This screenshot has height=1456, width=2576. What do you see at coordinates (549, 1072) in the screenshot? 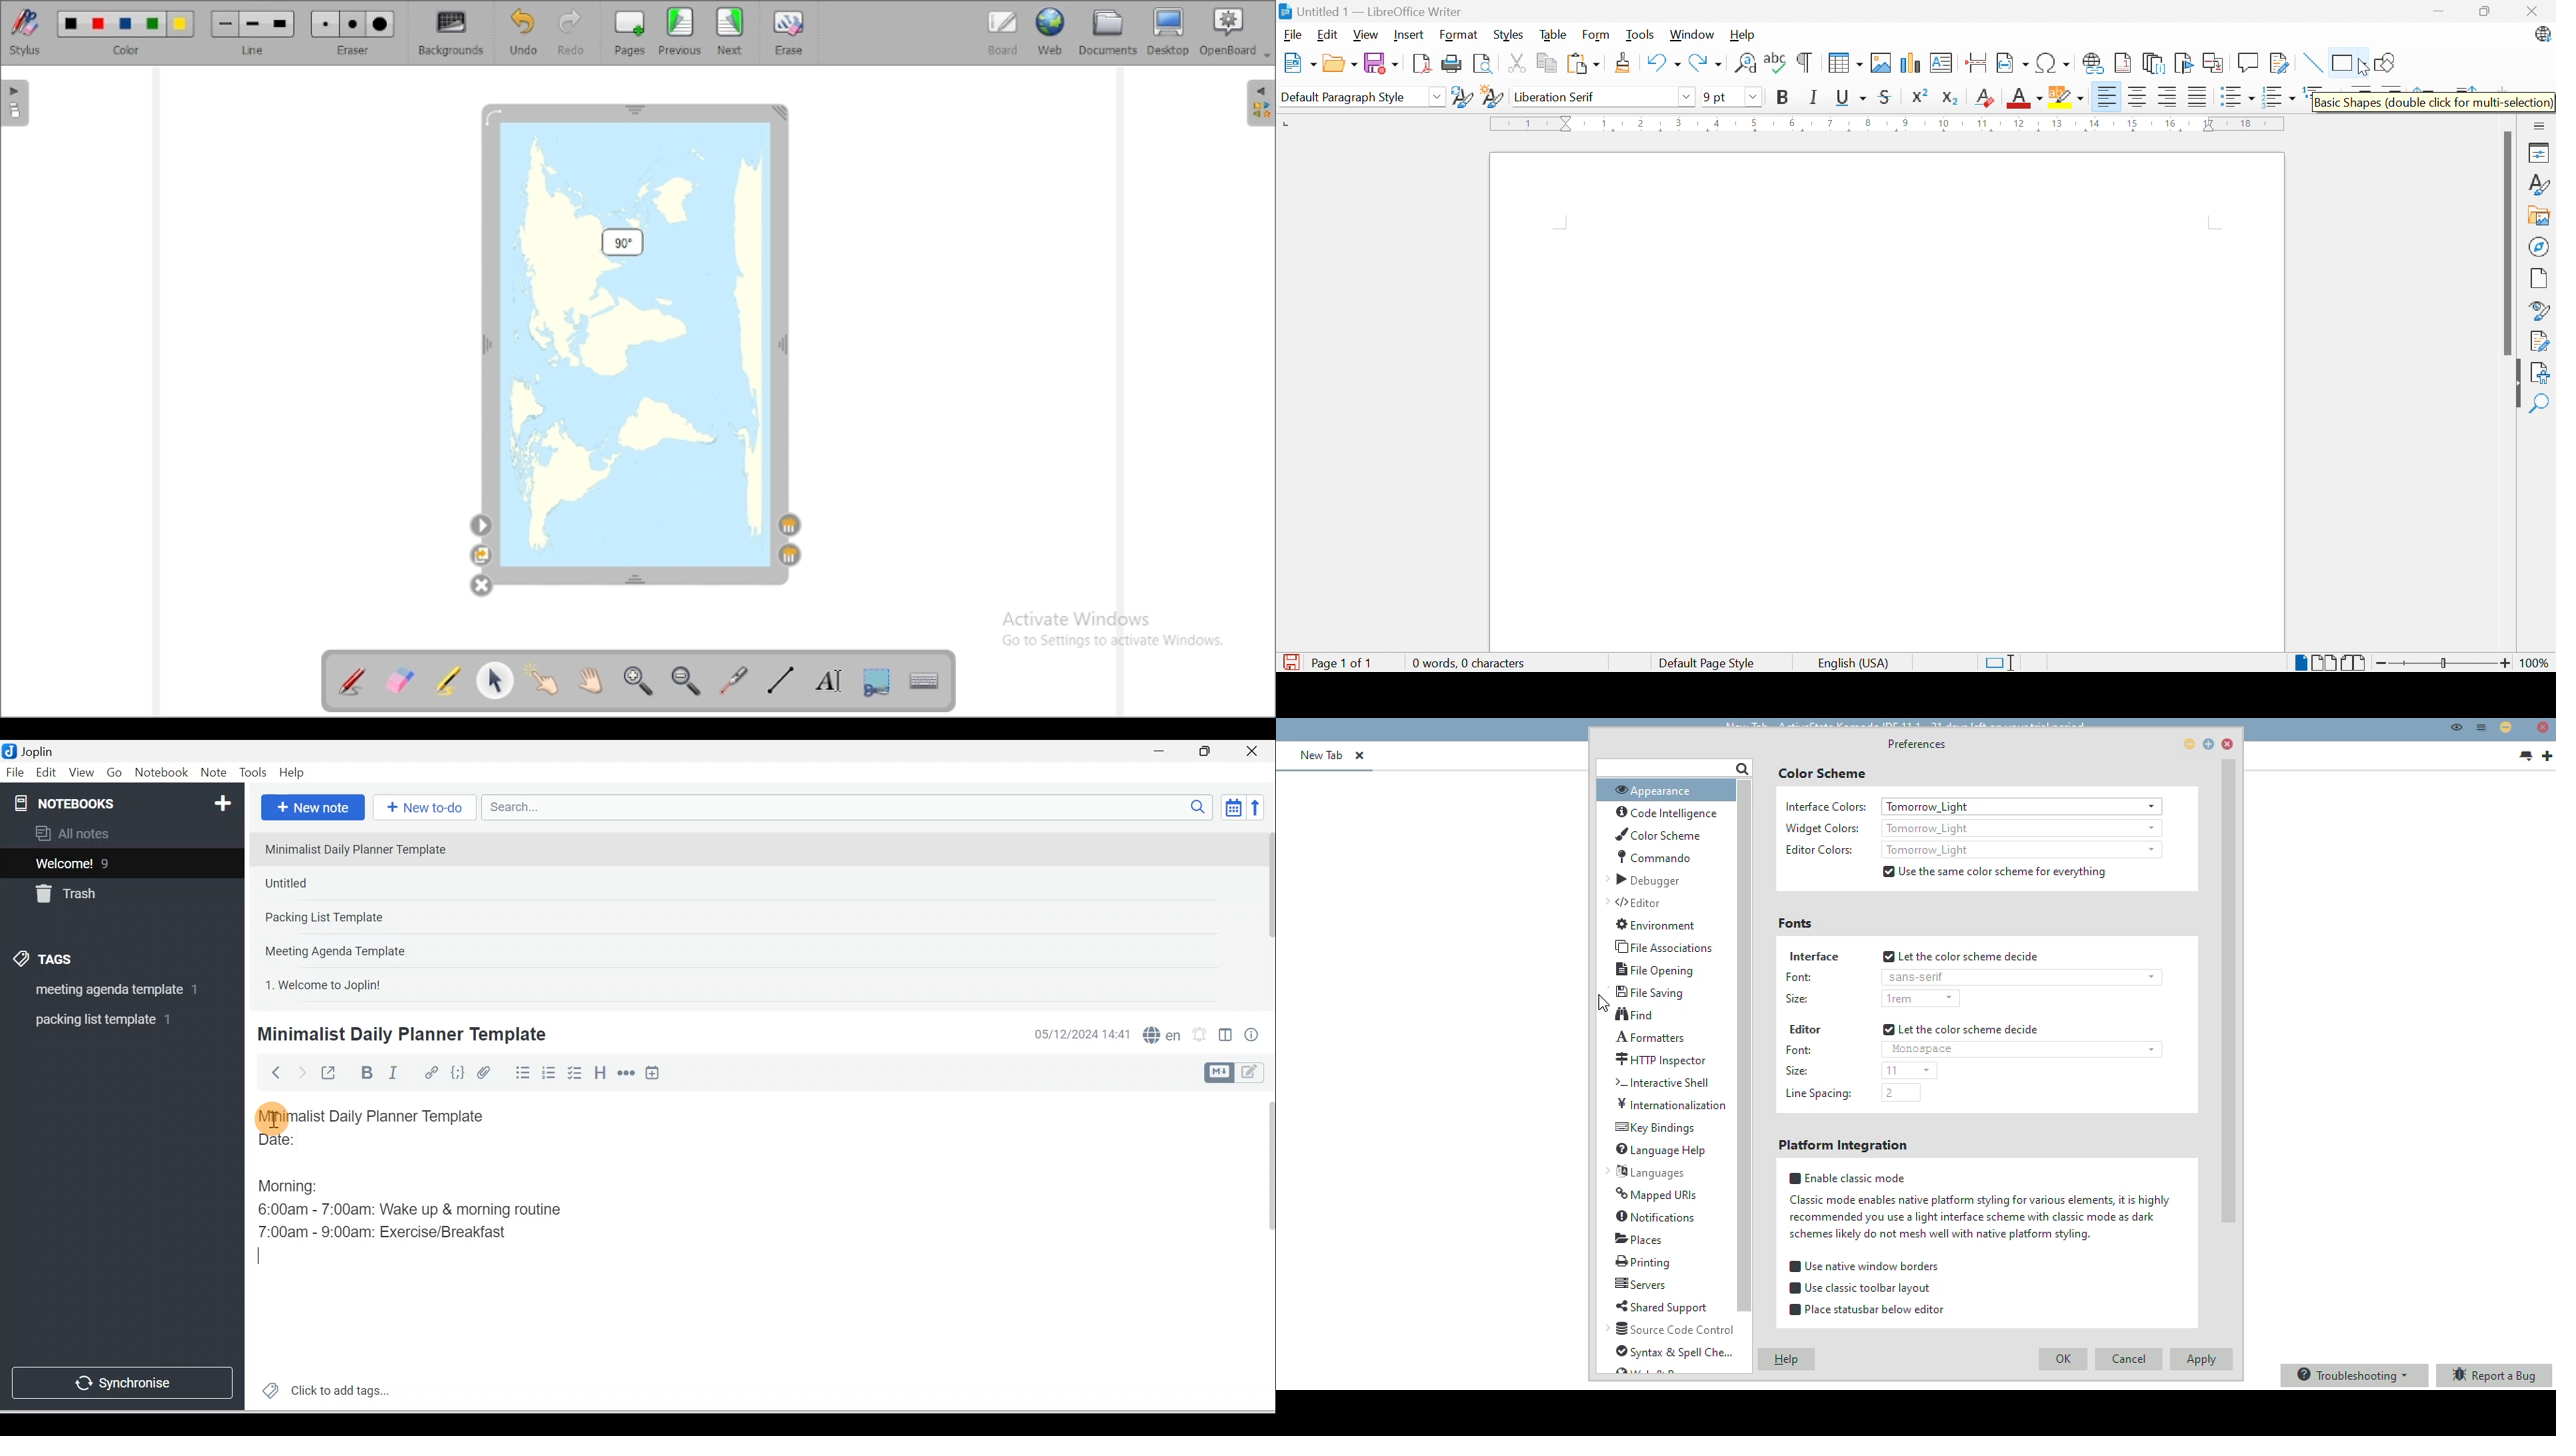
I see `Numbered list` at bounding box center [549, 1072].